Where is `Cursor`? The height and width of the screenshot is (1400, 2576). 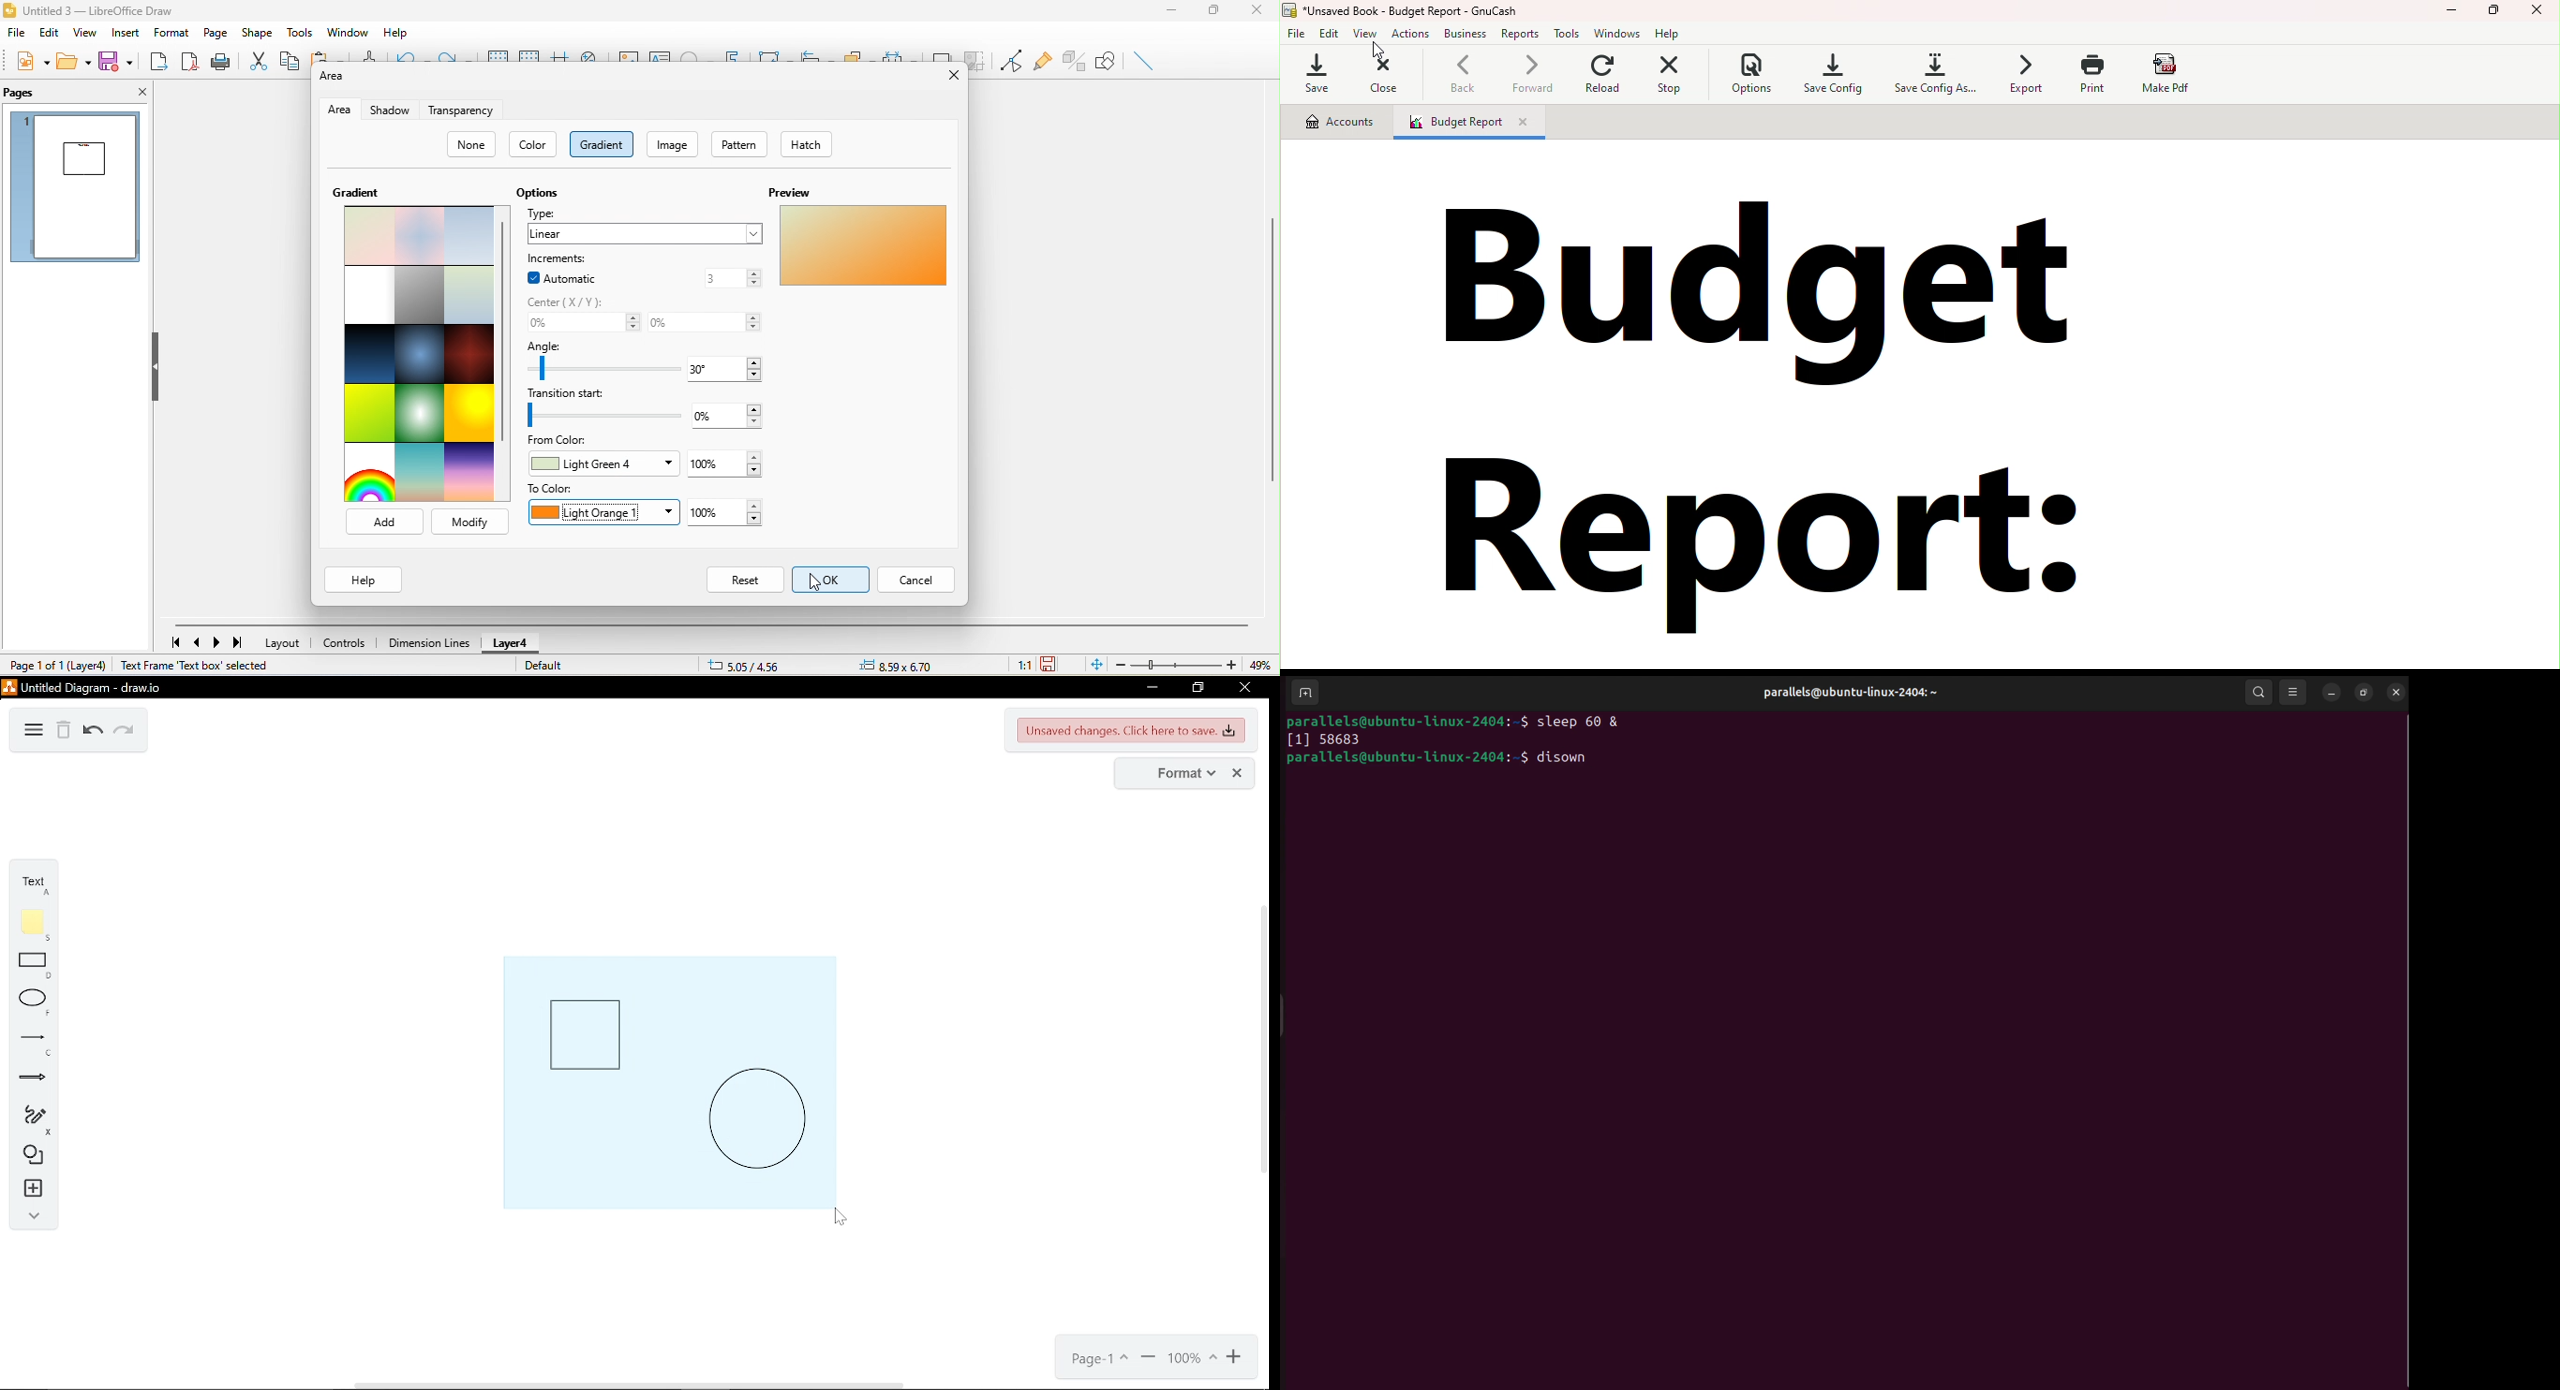
Cursor is located at coordinates (844, 1221).